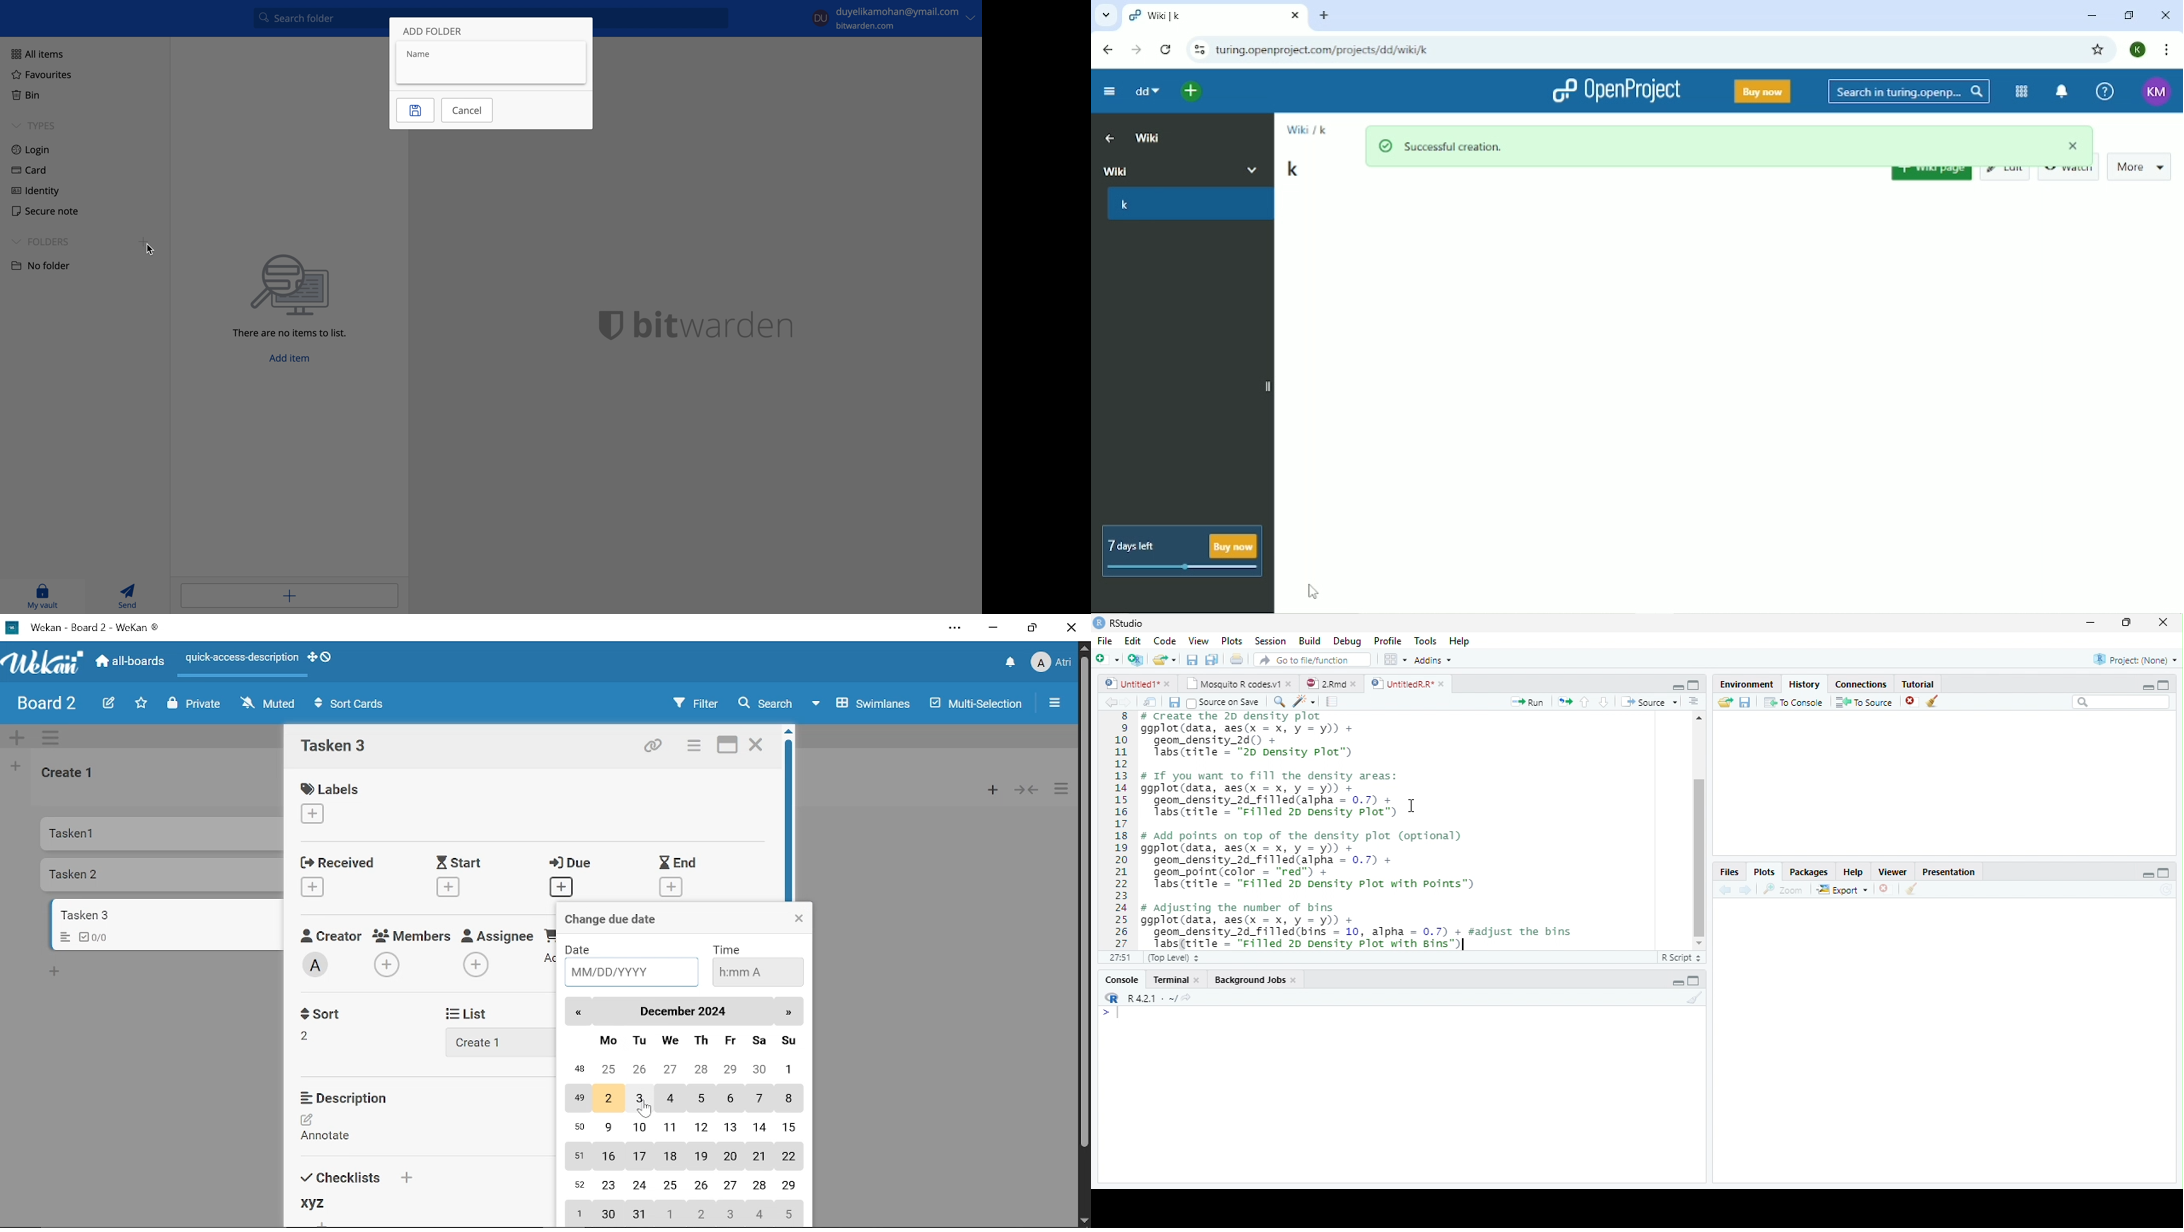  Describe the element at coordinates (1729, 143) in the screenshot. I see `Successful creation.` at that location.